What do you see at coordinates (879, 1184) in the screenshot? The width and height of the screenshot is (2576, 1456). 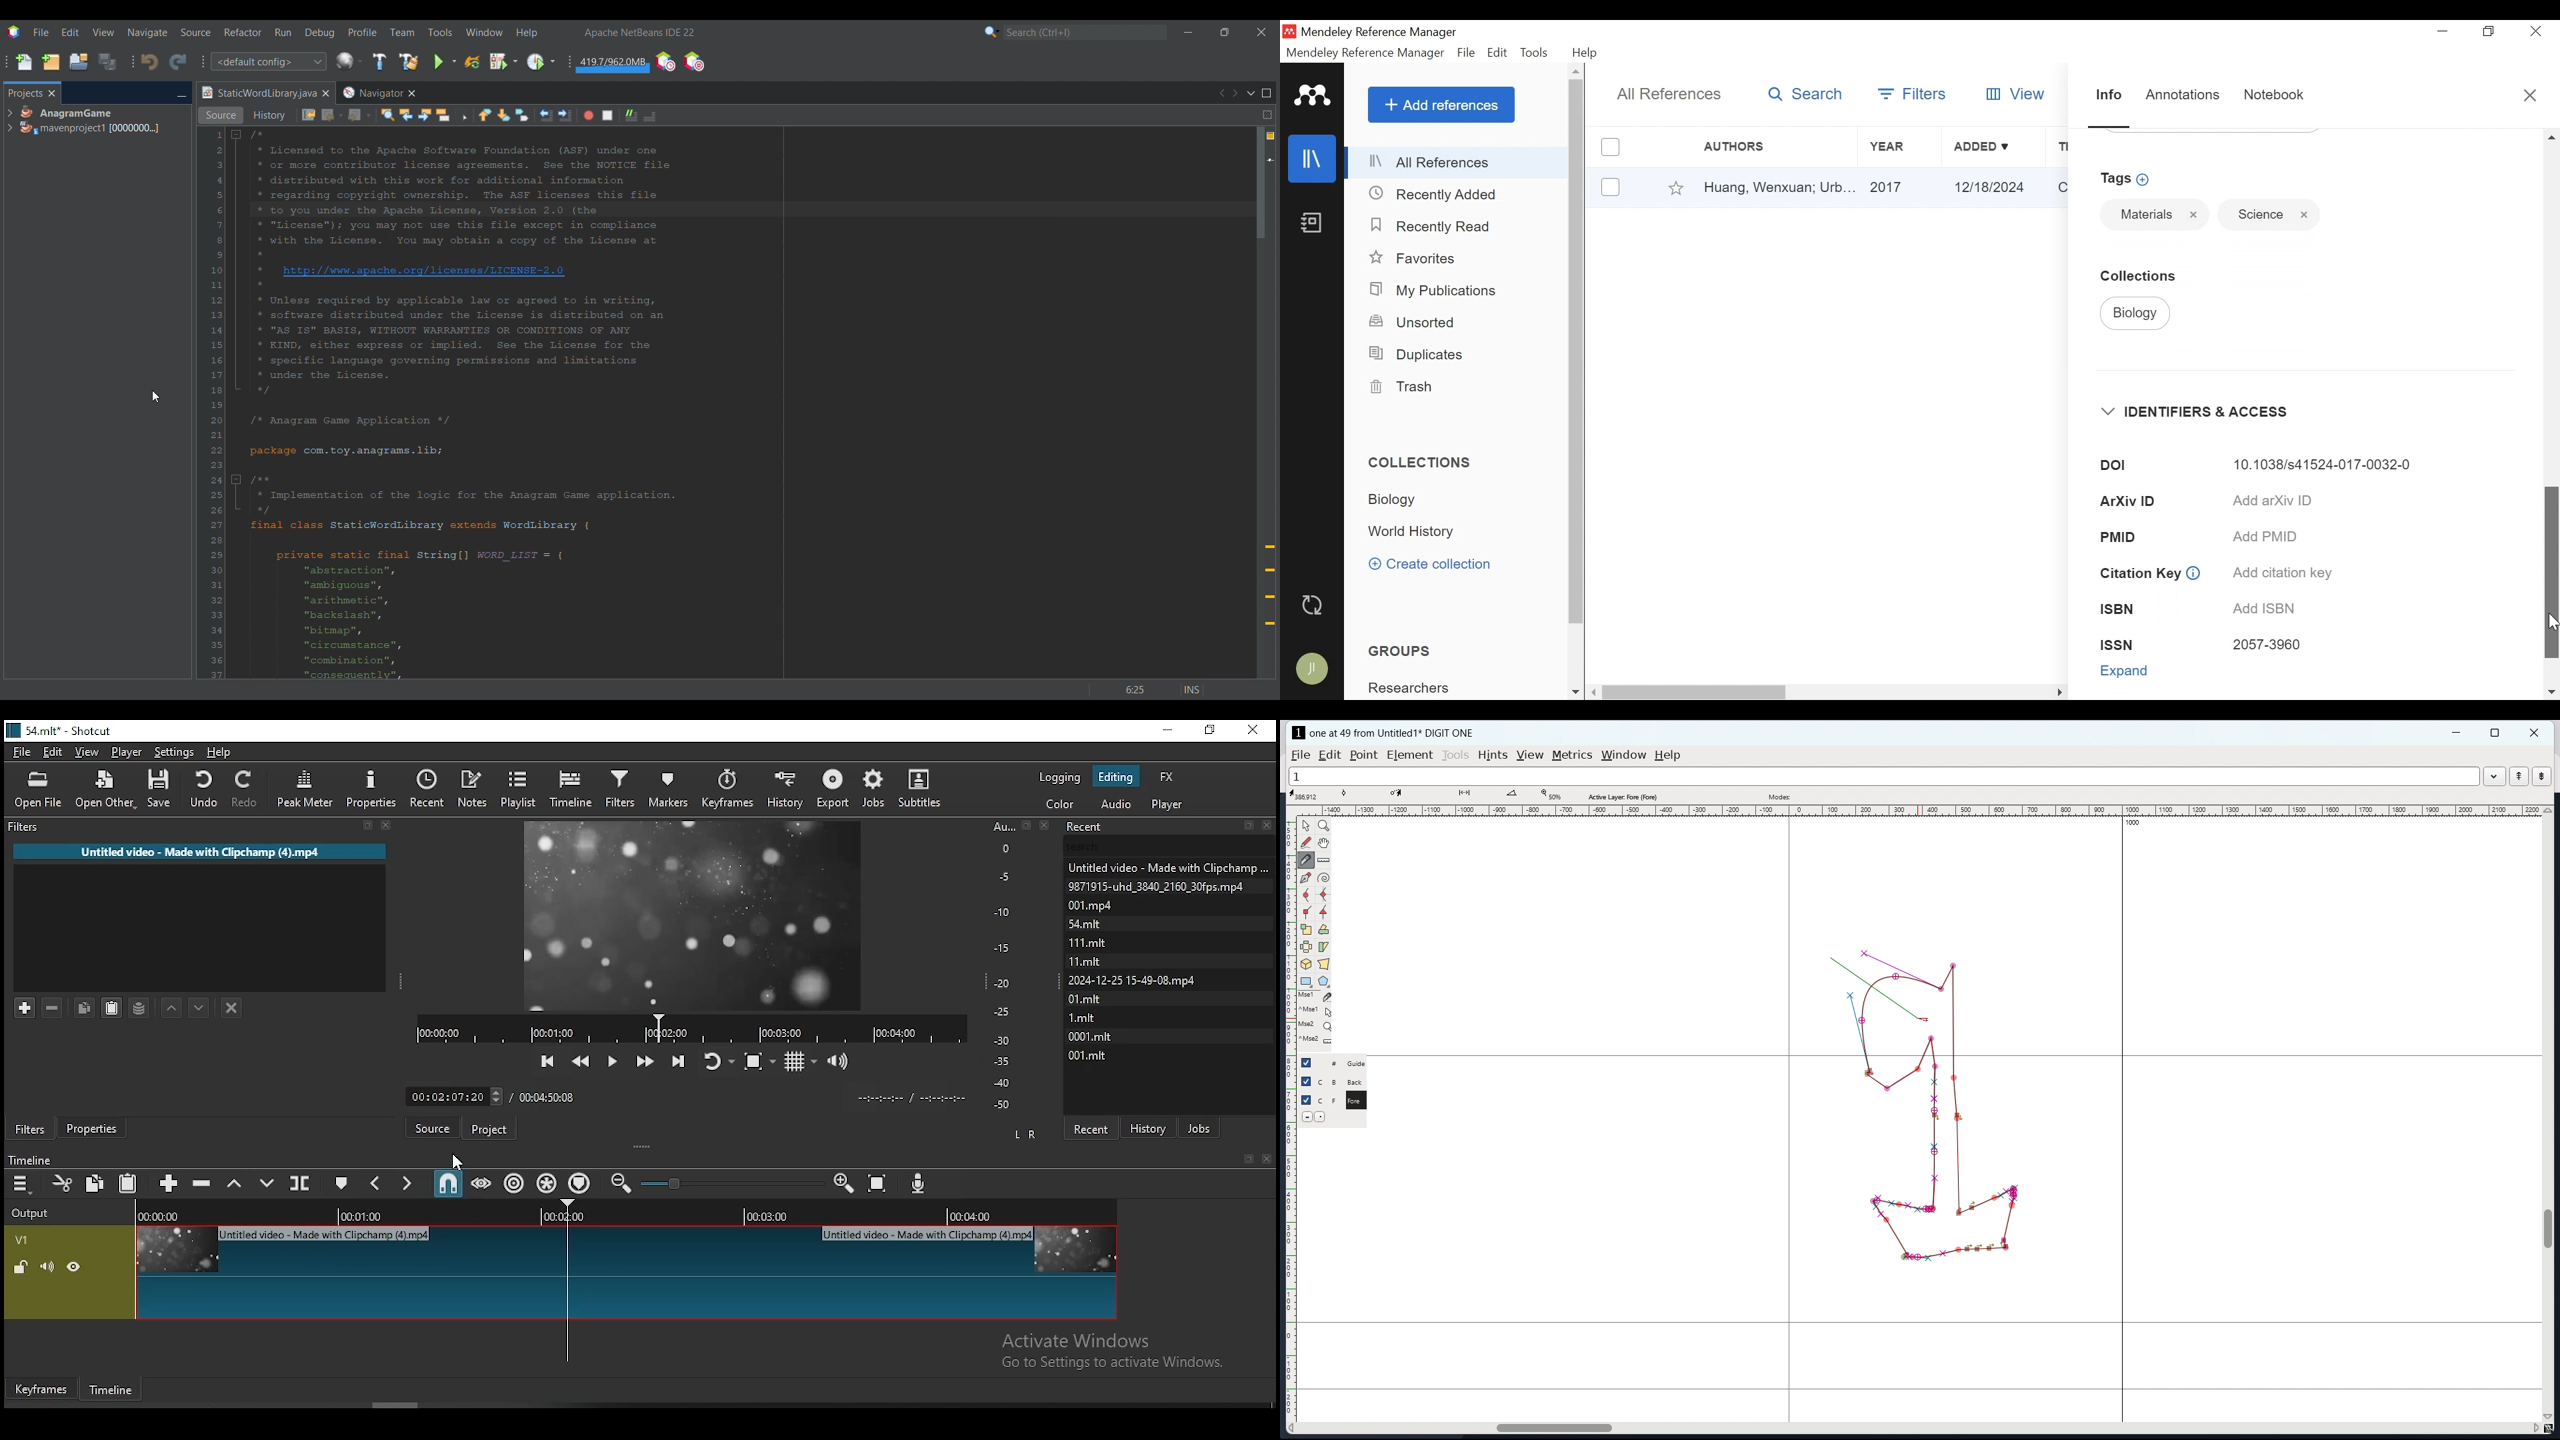 I see `zoom timeline to fit` at bounding box center [879, 1184].